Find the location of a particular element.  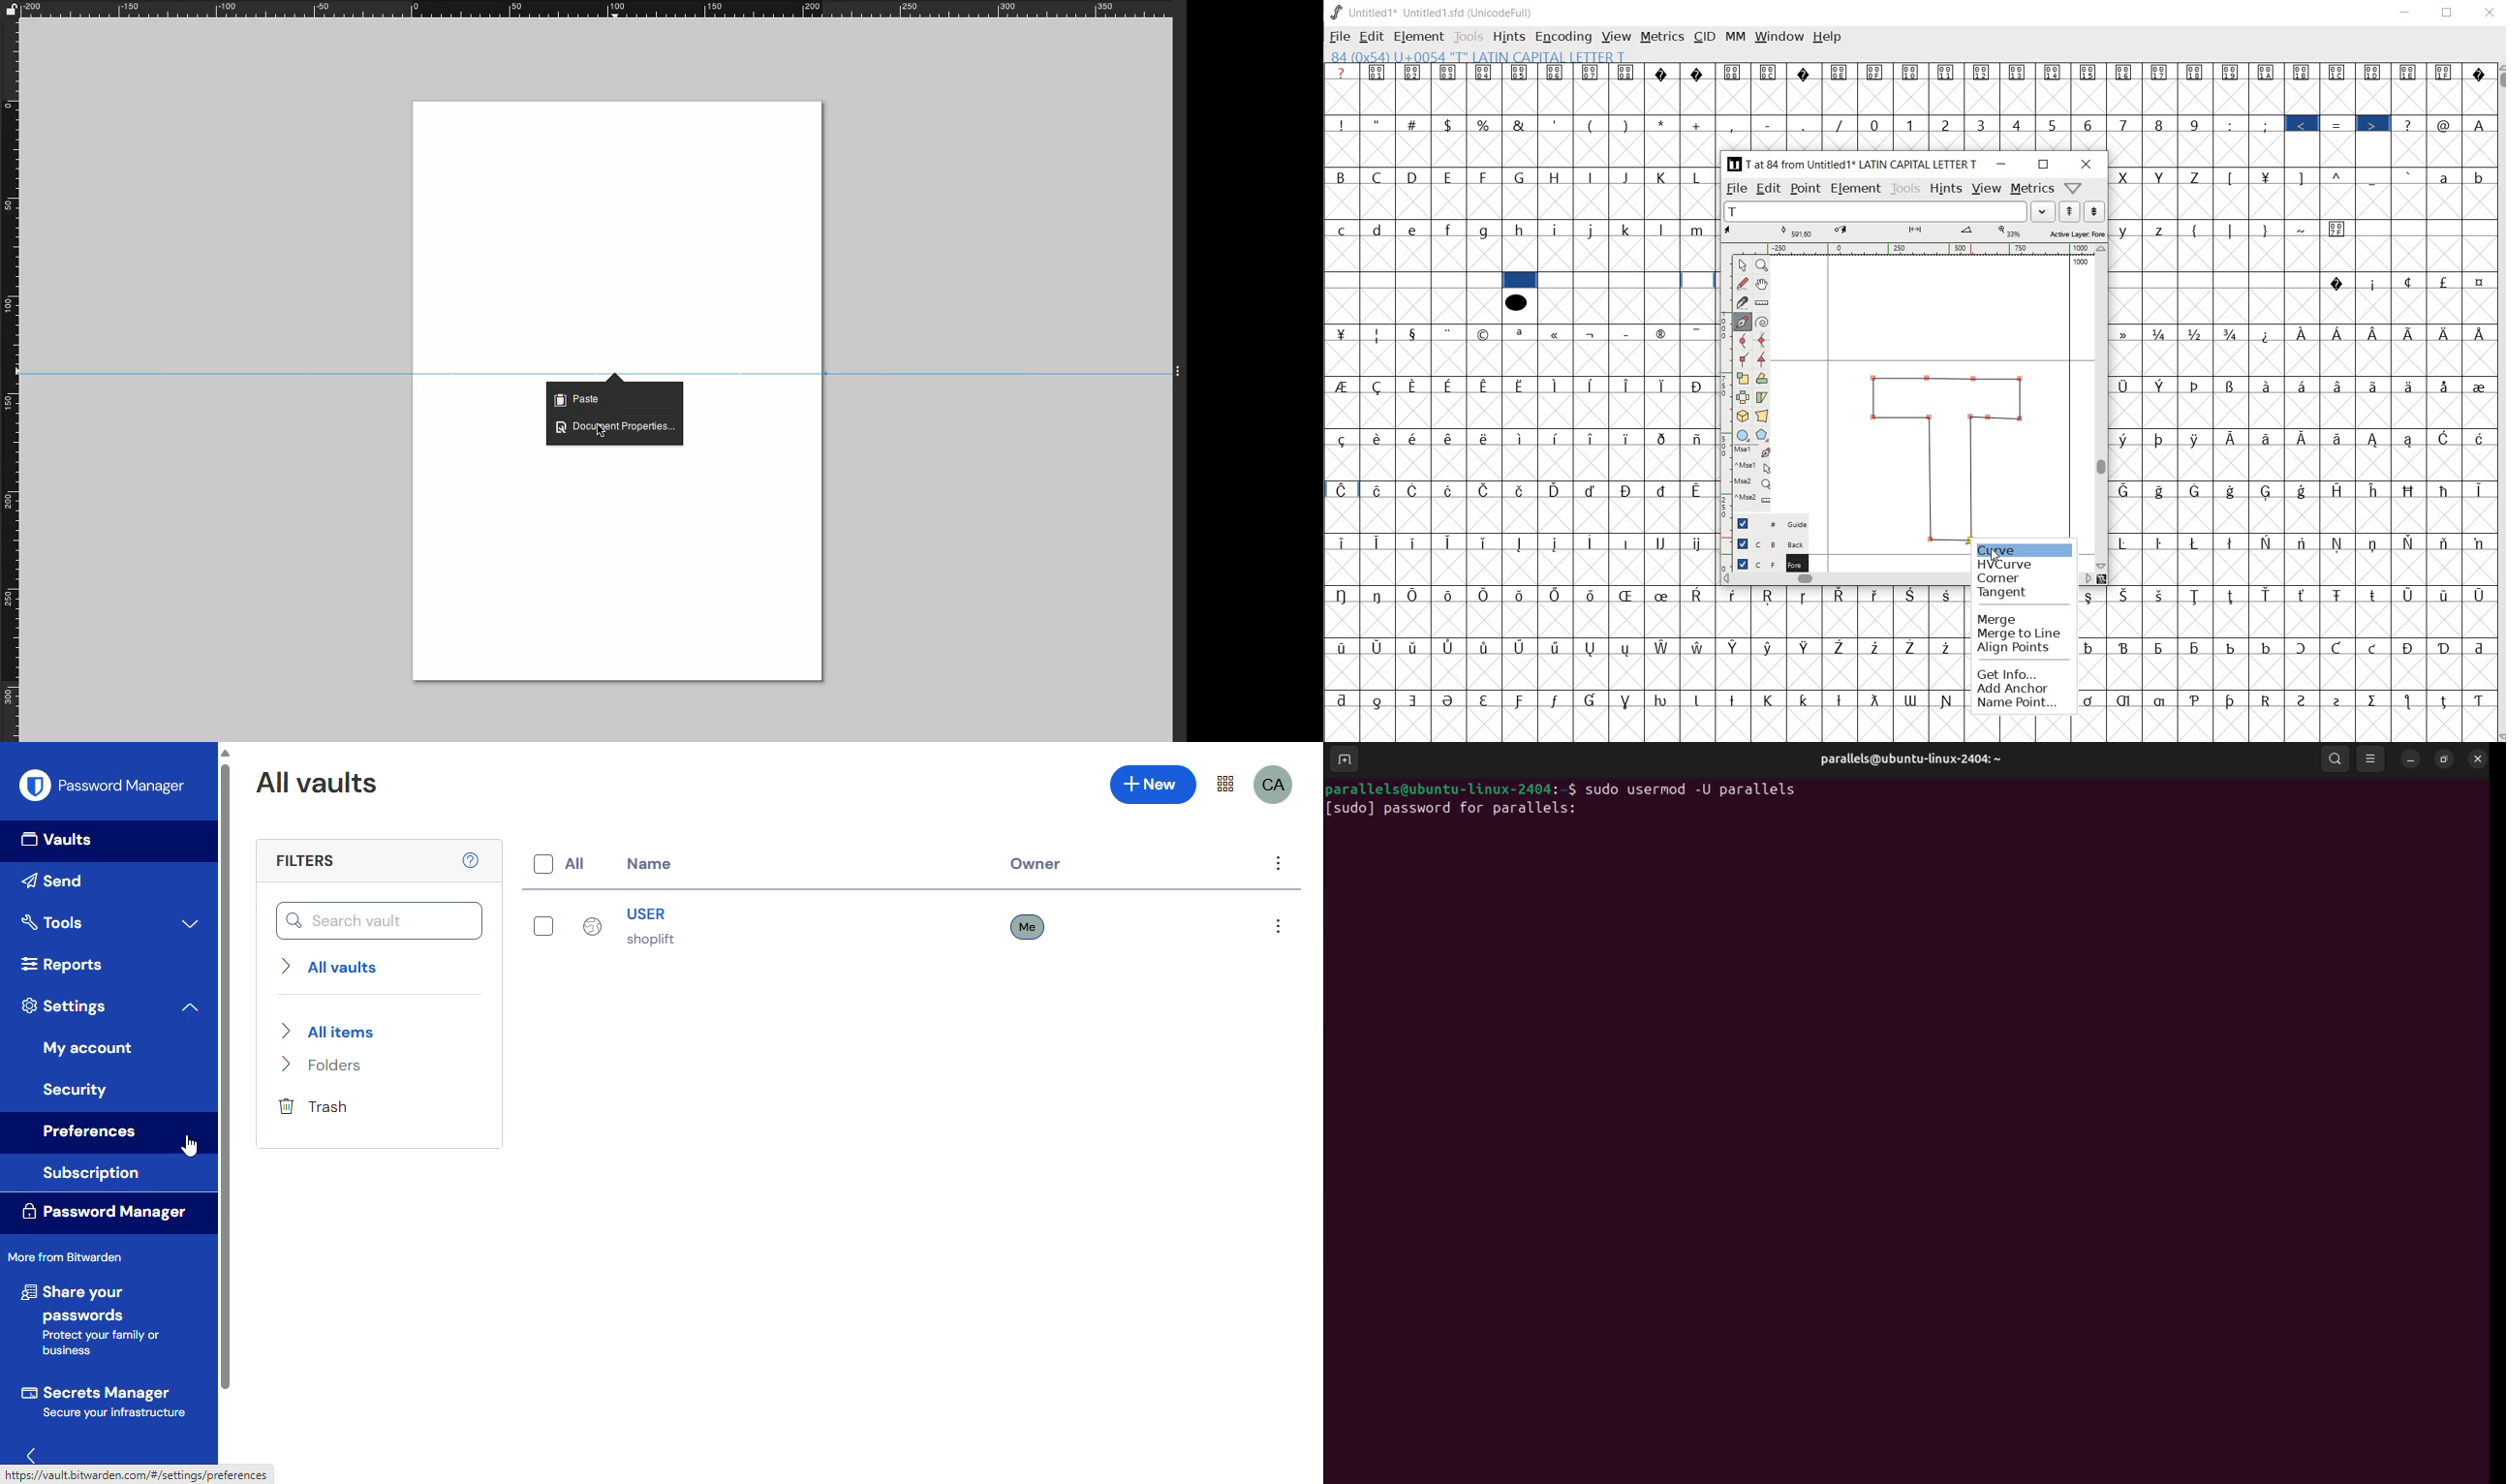

Guide is located at coordinates (595, 372).